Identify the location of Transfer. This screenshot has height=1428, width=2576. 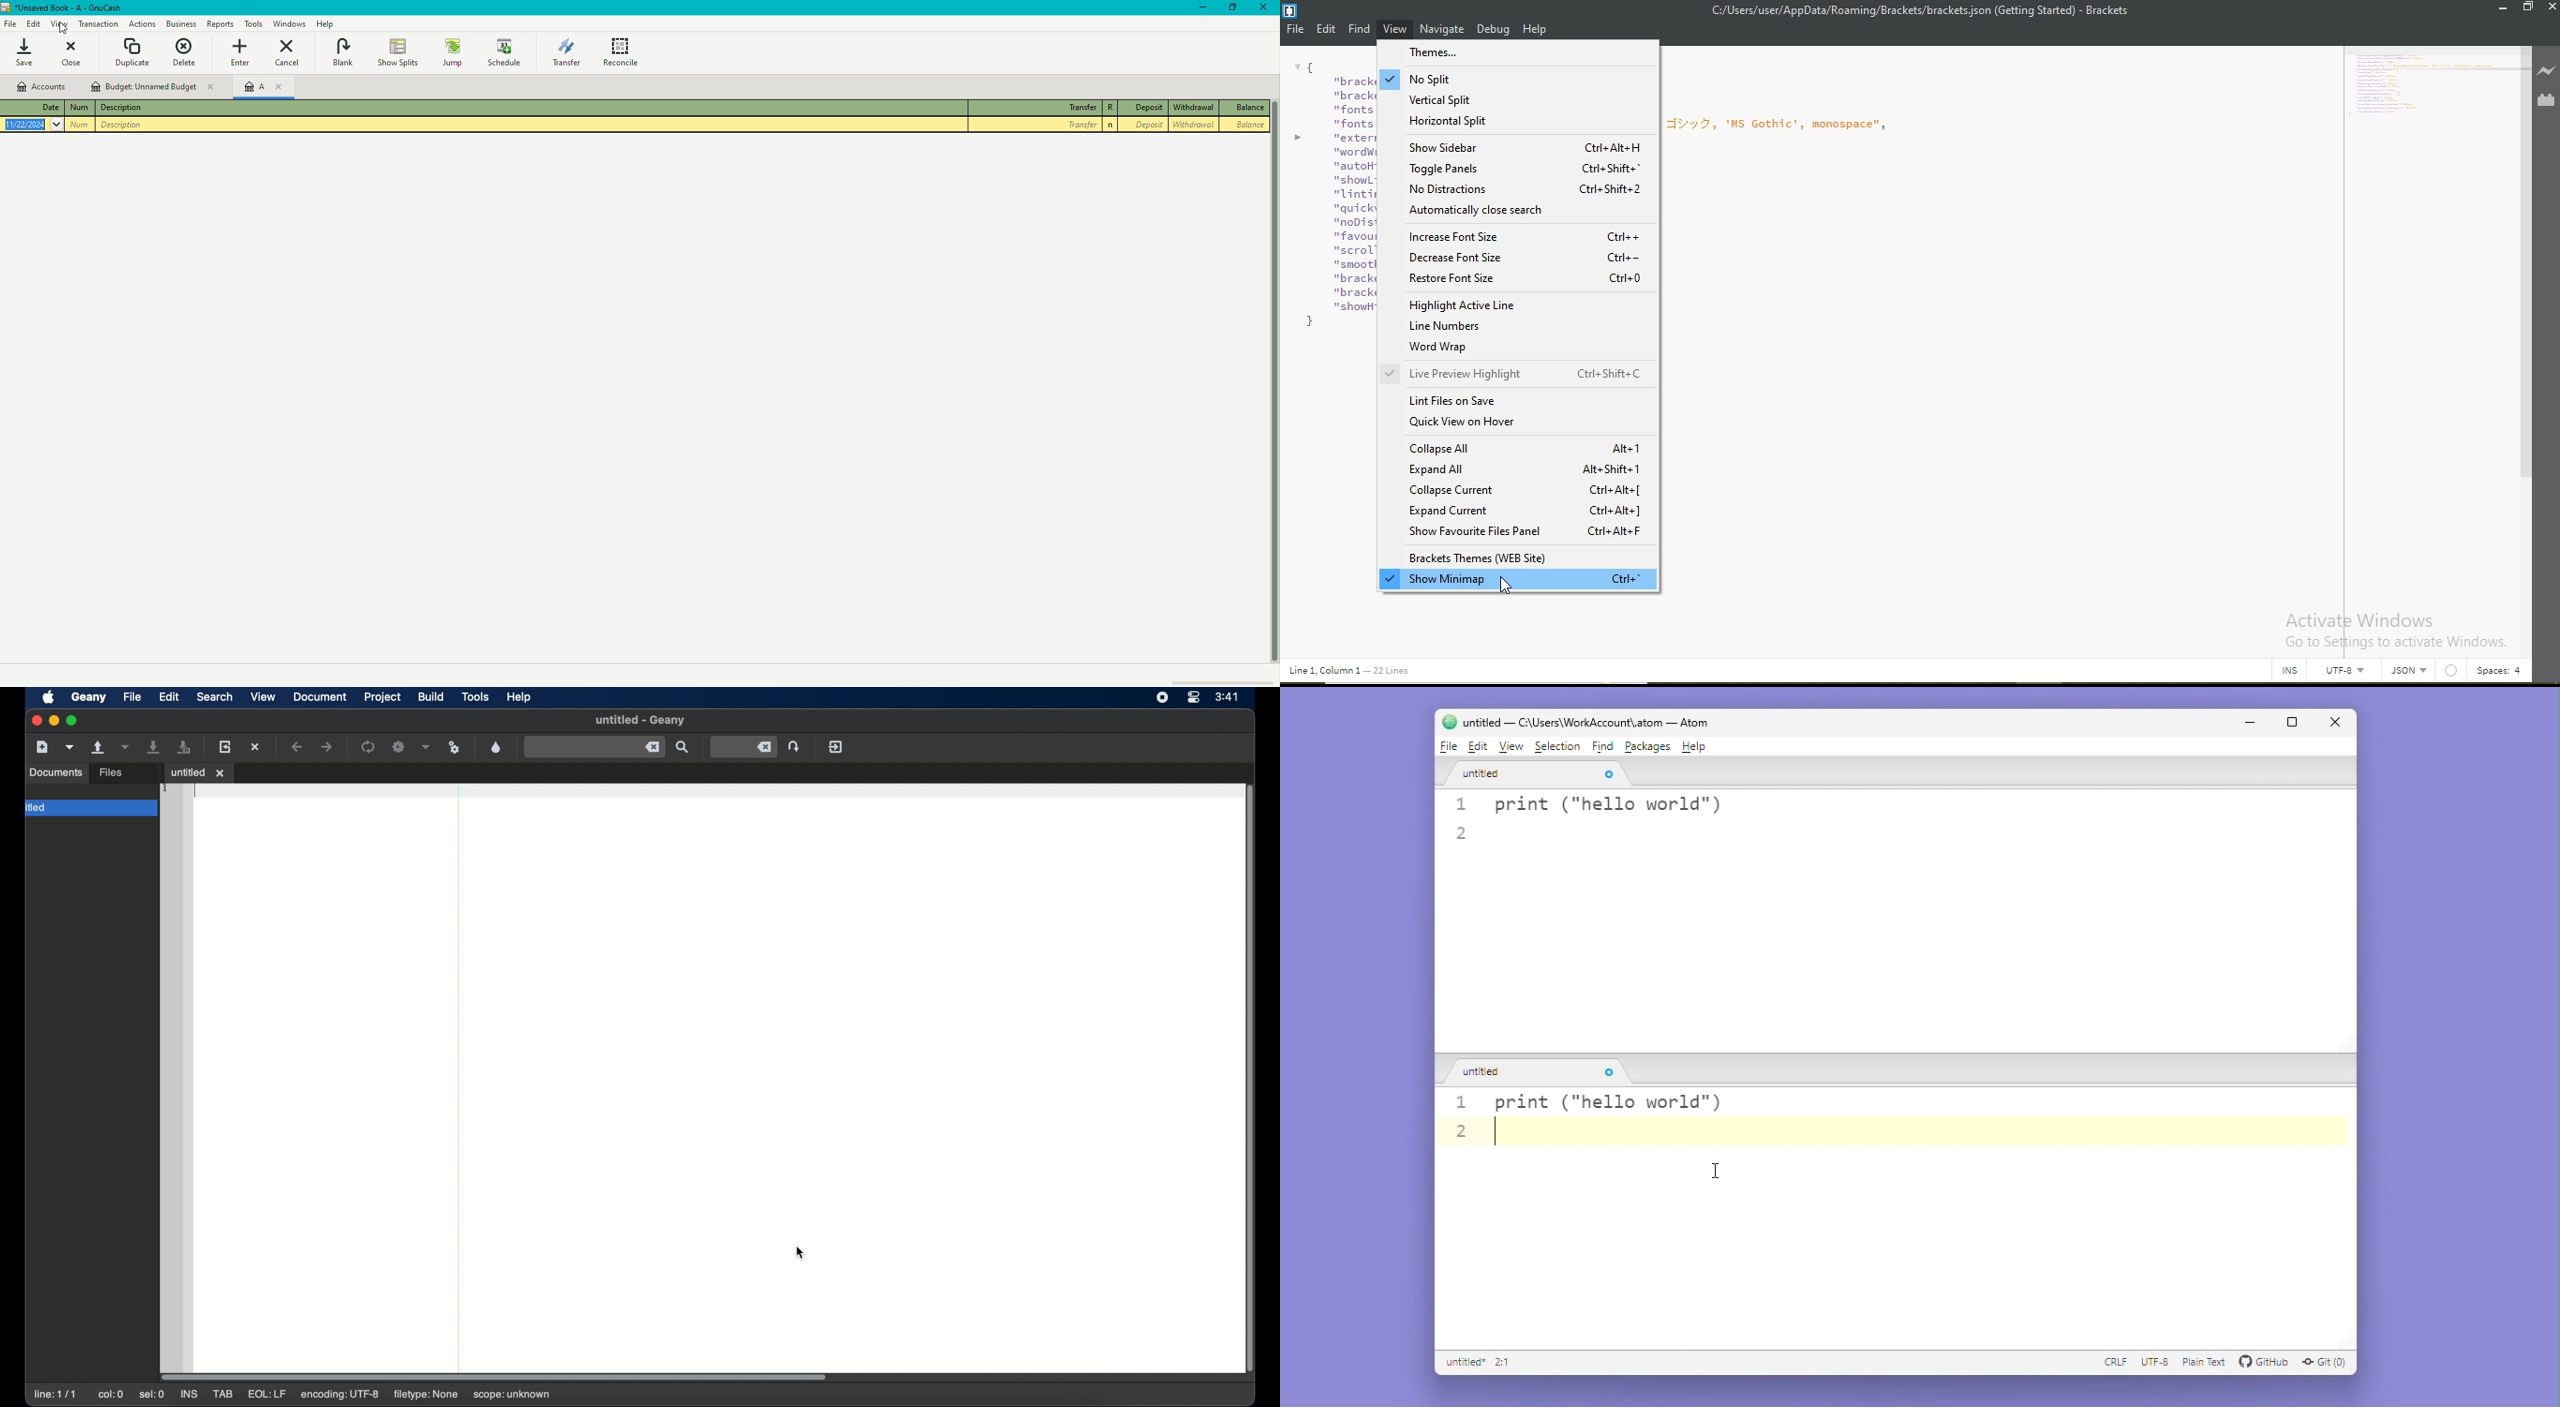
(564, 53).